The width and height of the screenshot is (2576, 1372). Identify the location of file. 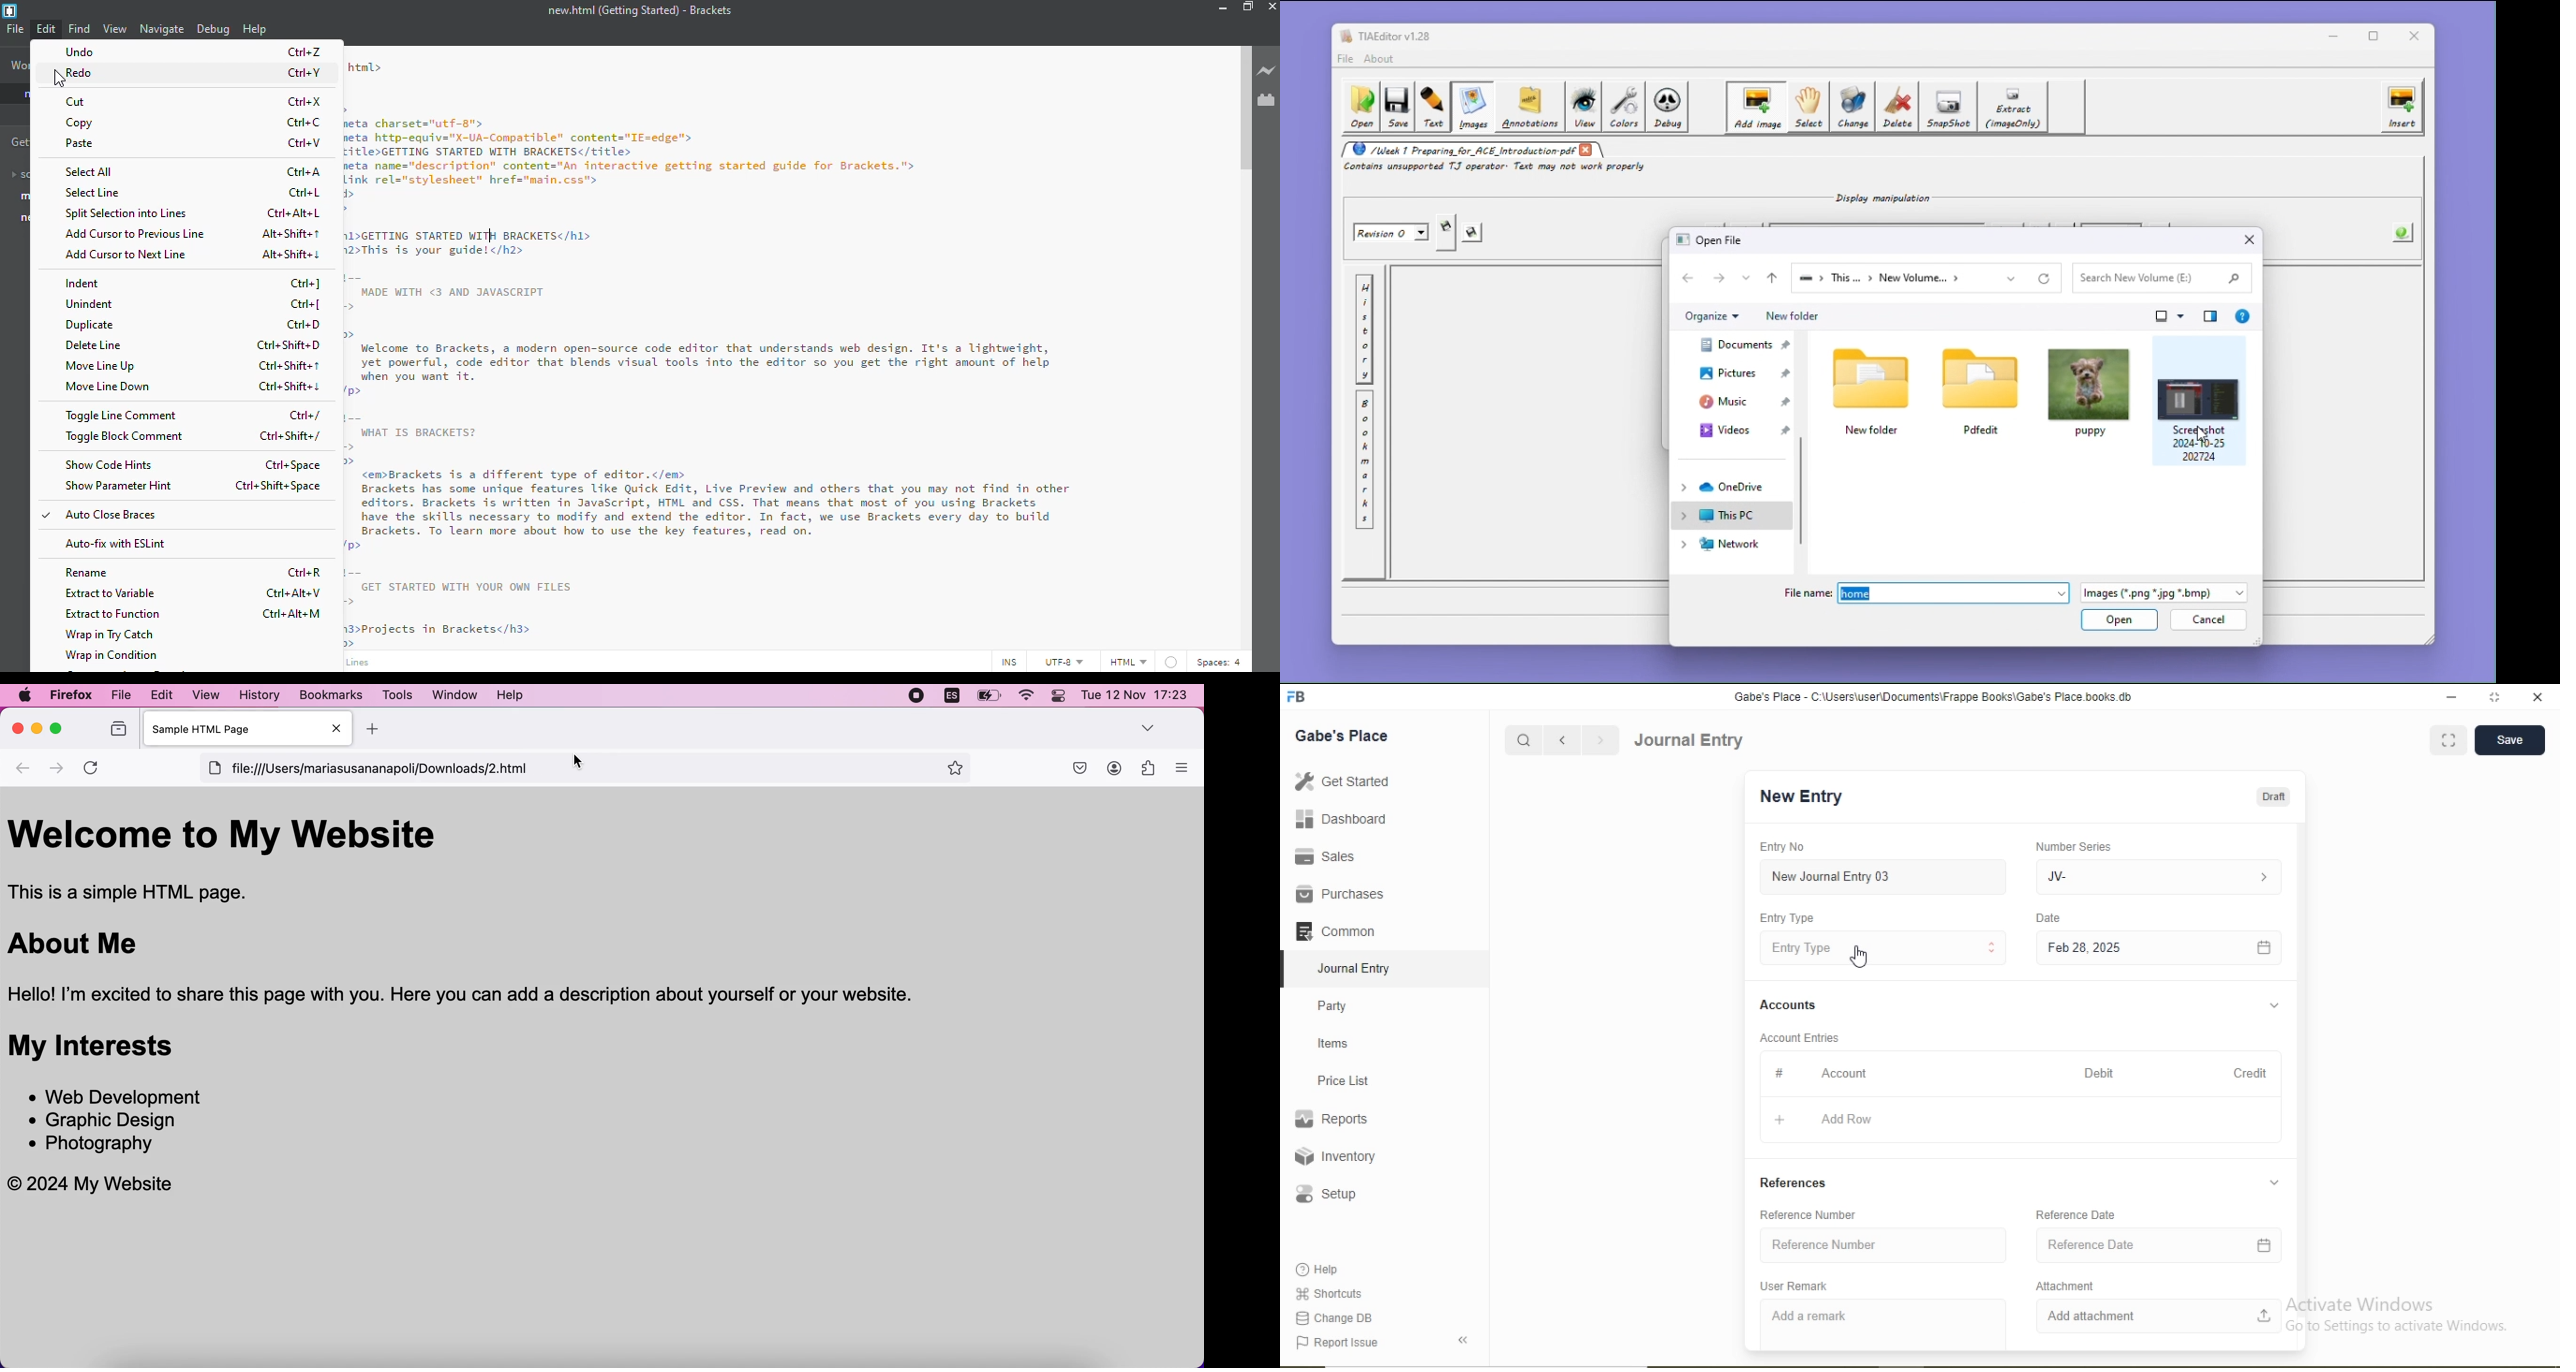
(1345, 59).